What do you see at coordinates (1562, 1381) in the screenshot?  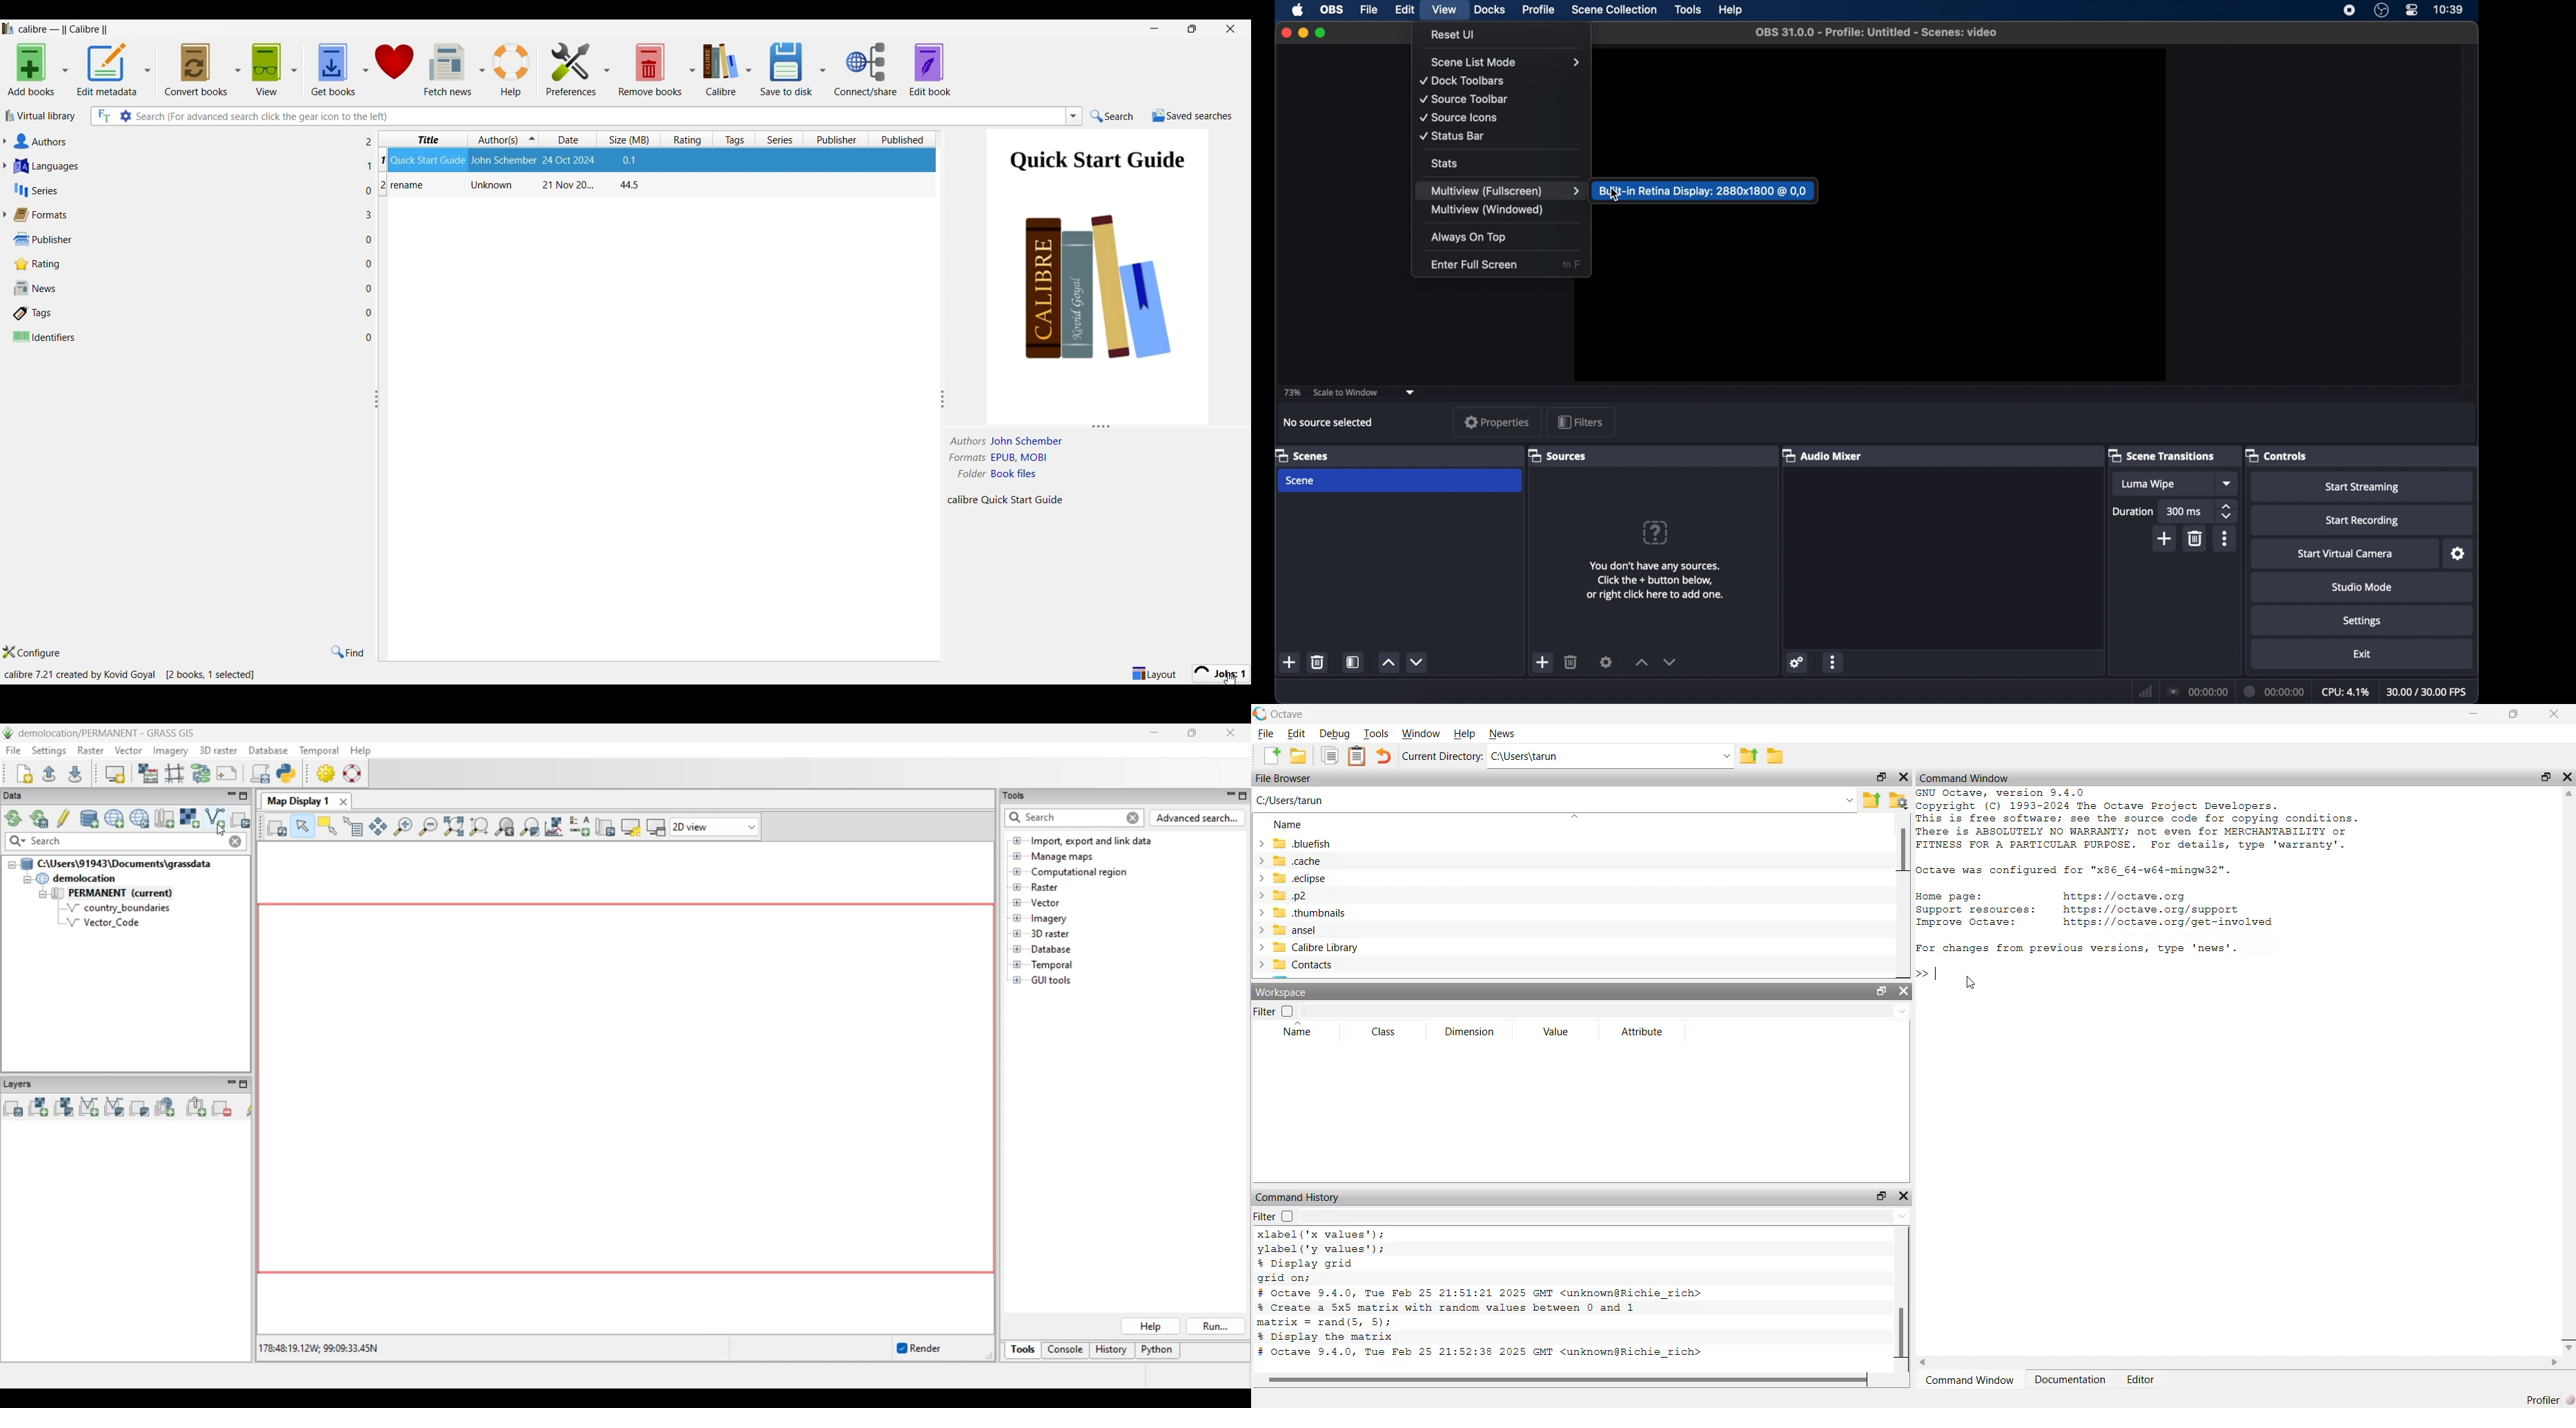 I see `scroll bar` at bounding box center [1562, 1381].